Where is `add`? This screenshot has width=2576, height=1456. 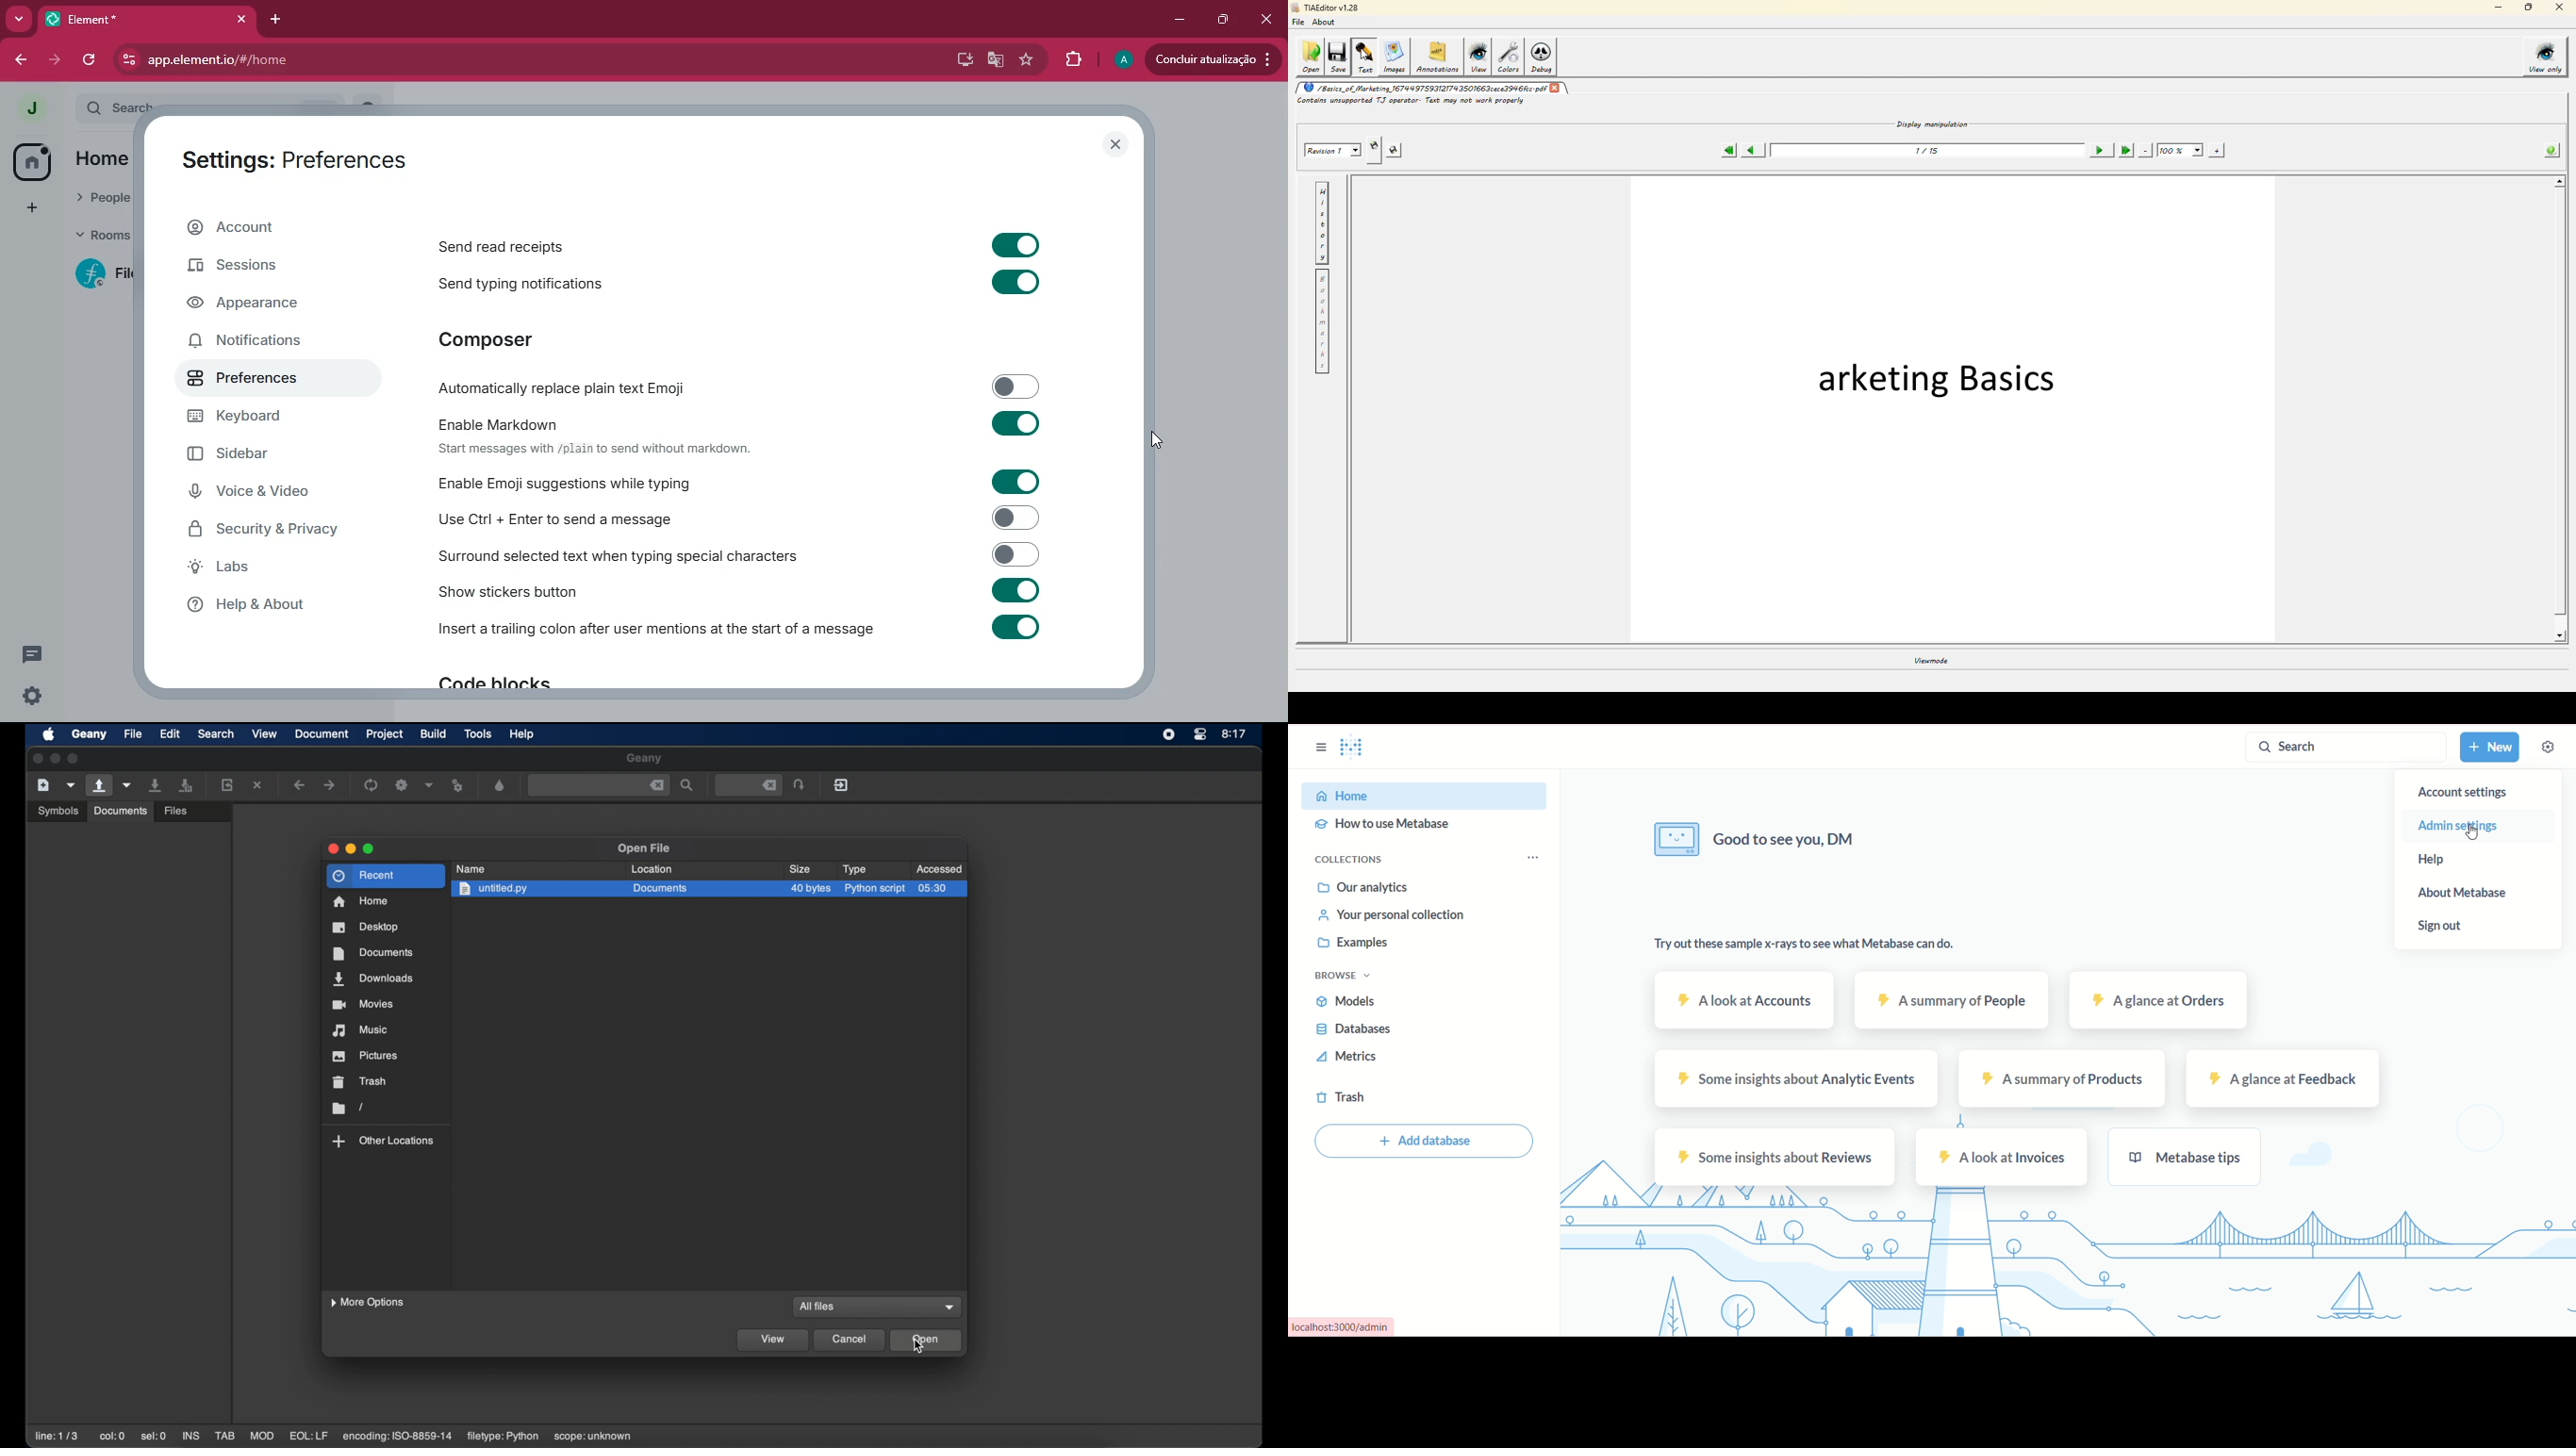
add is located at coordinates (29, 209).